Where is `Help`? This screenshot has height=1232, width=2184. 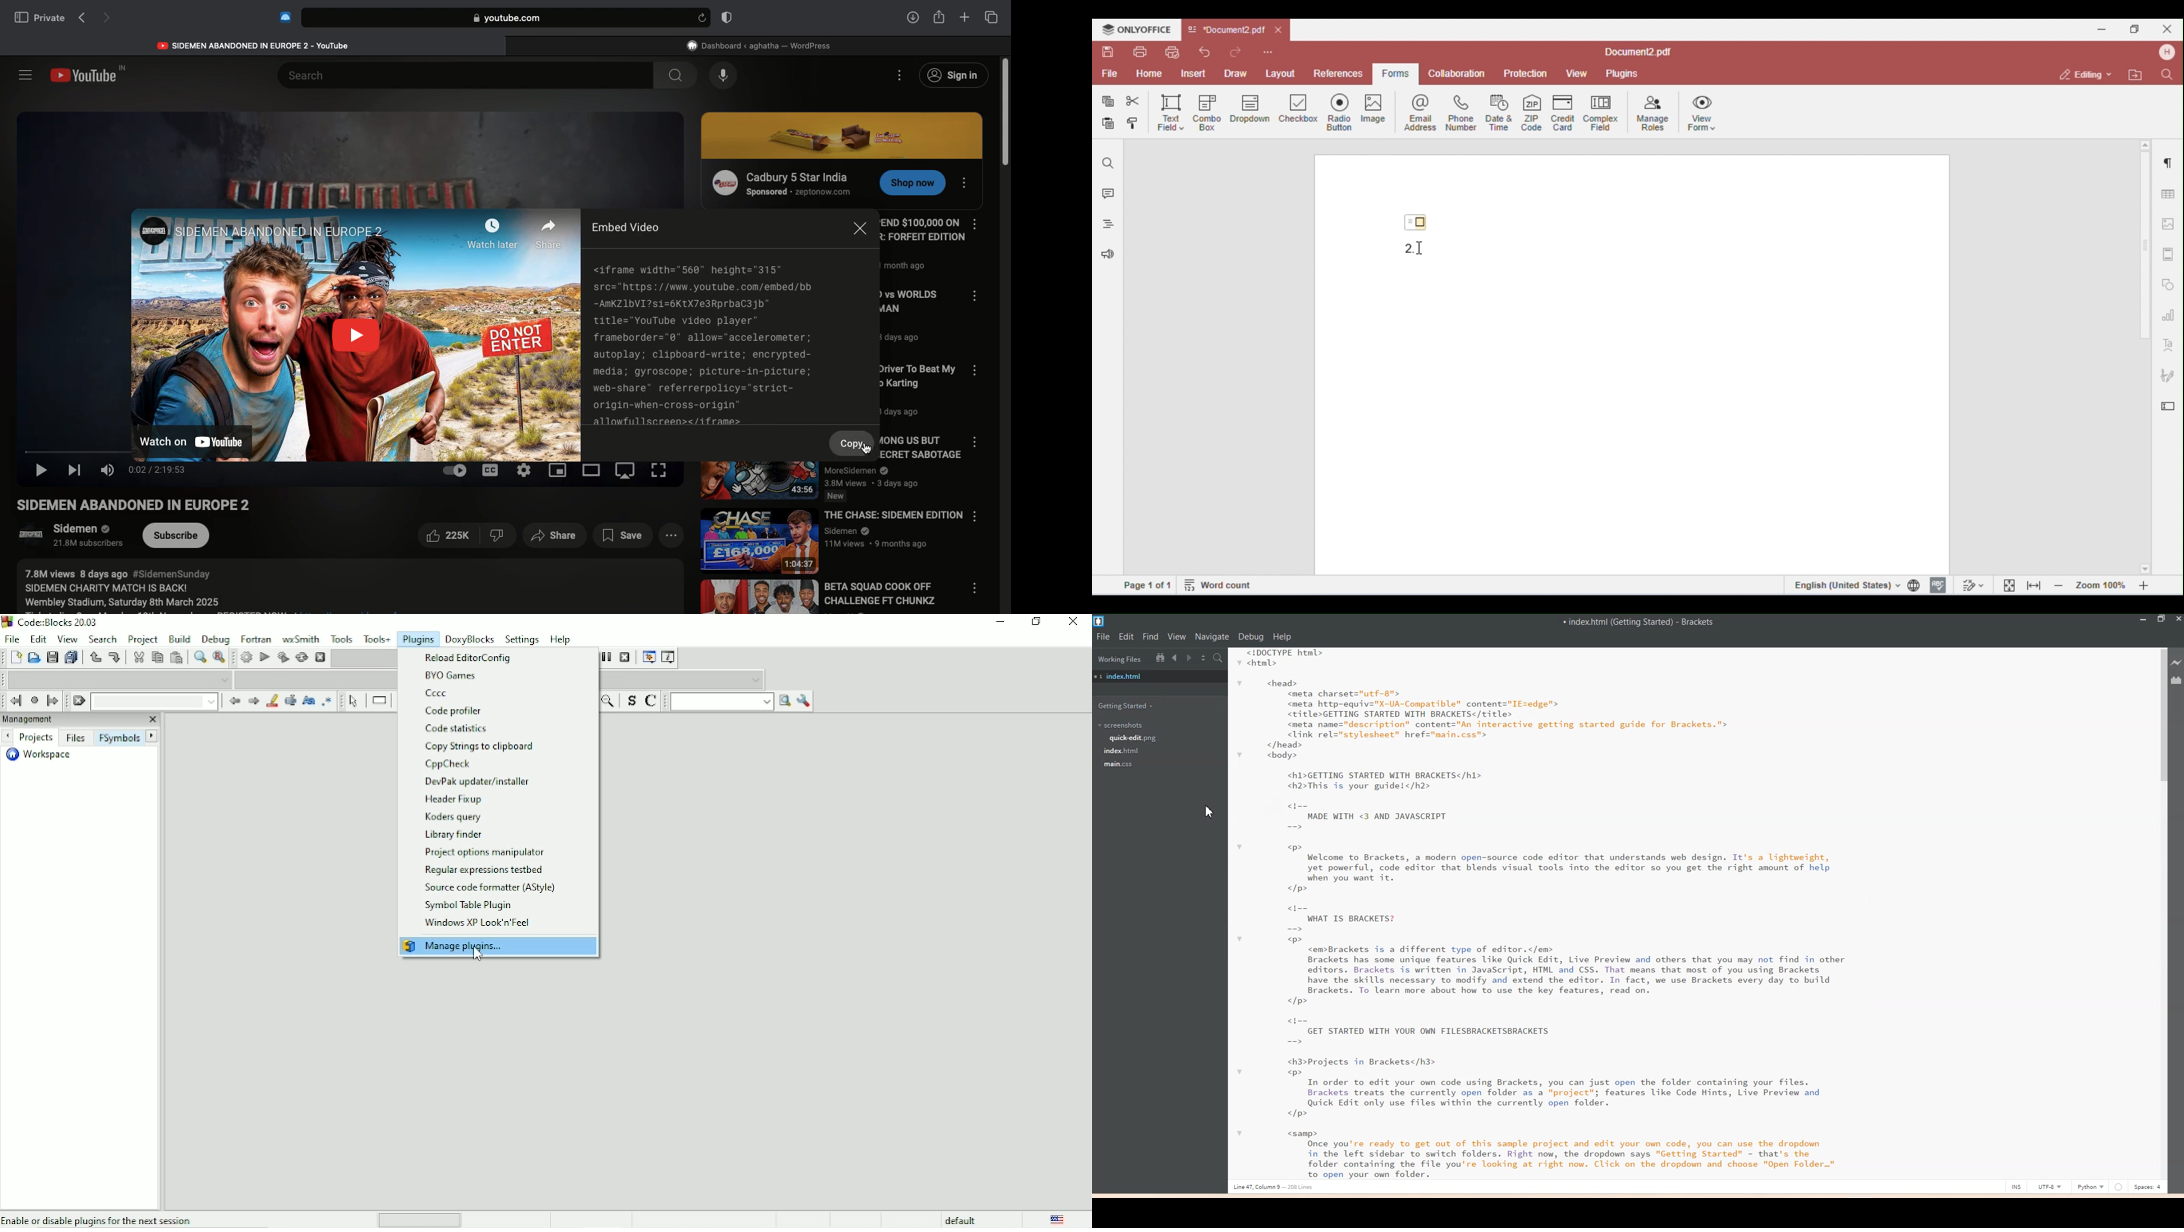
Help is located at coordinates (1283, 637).